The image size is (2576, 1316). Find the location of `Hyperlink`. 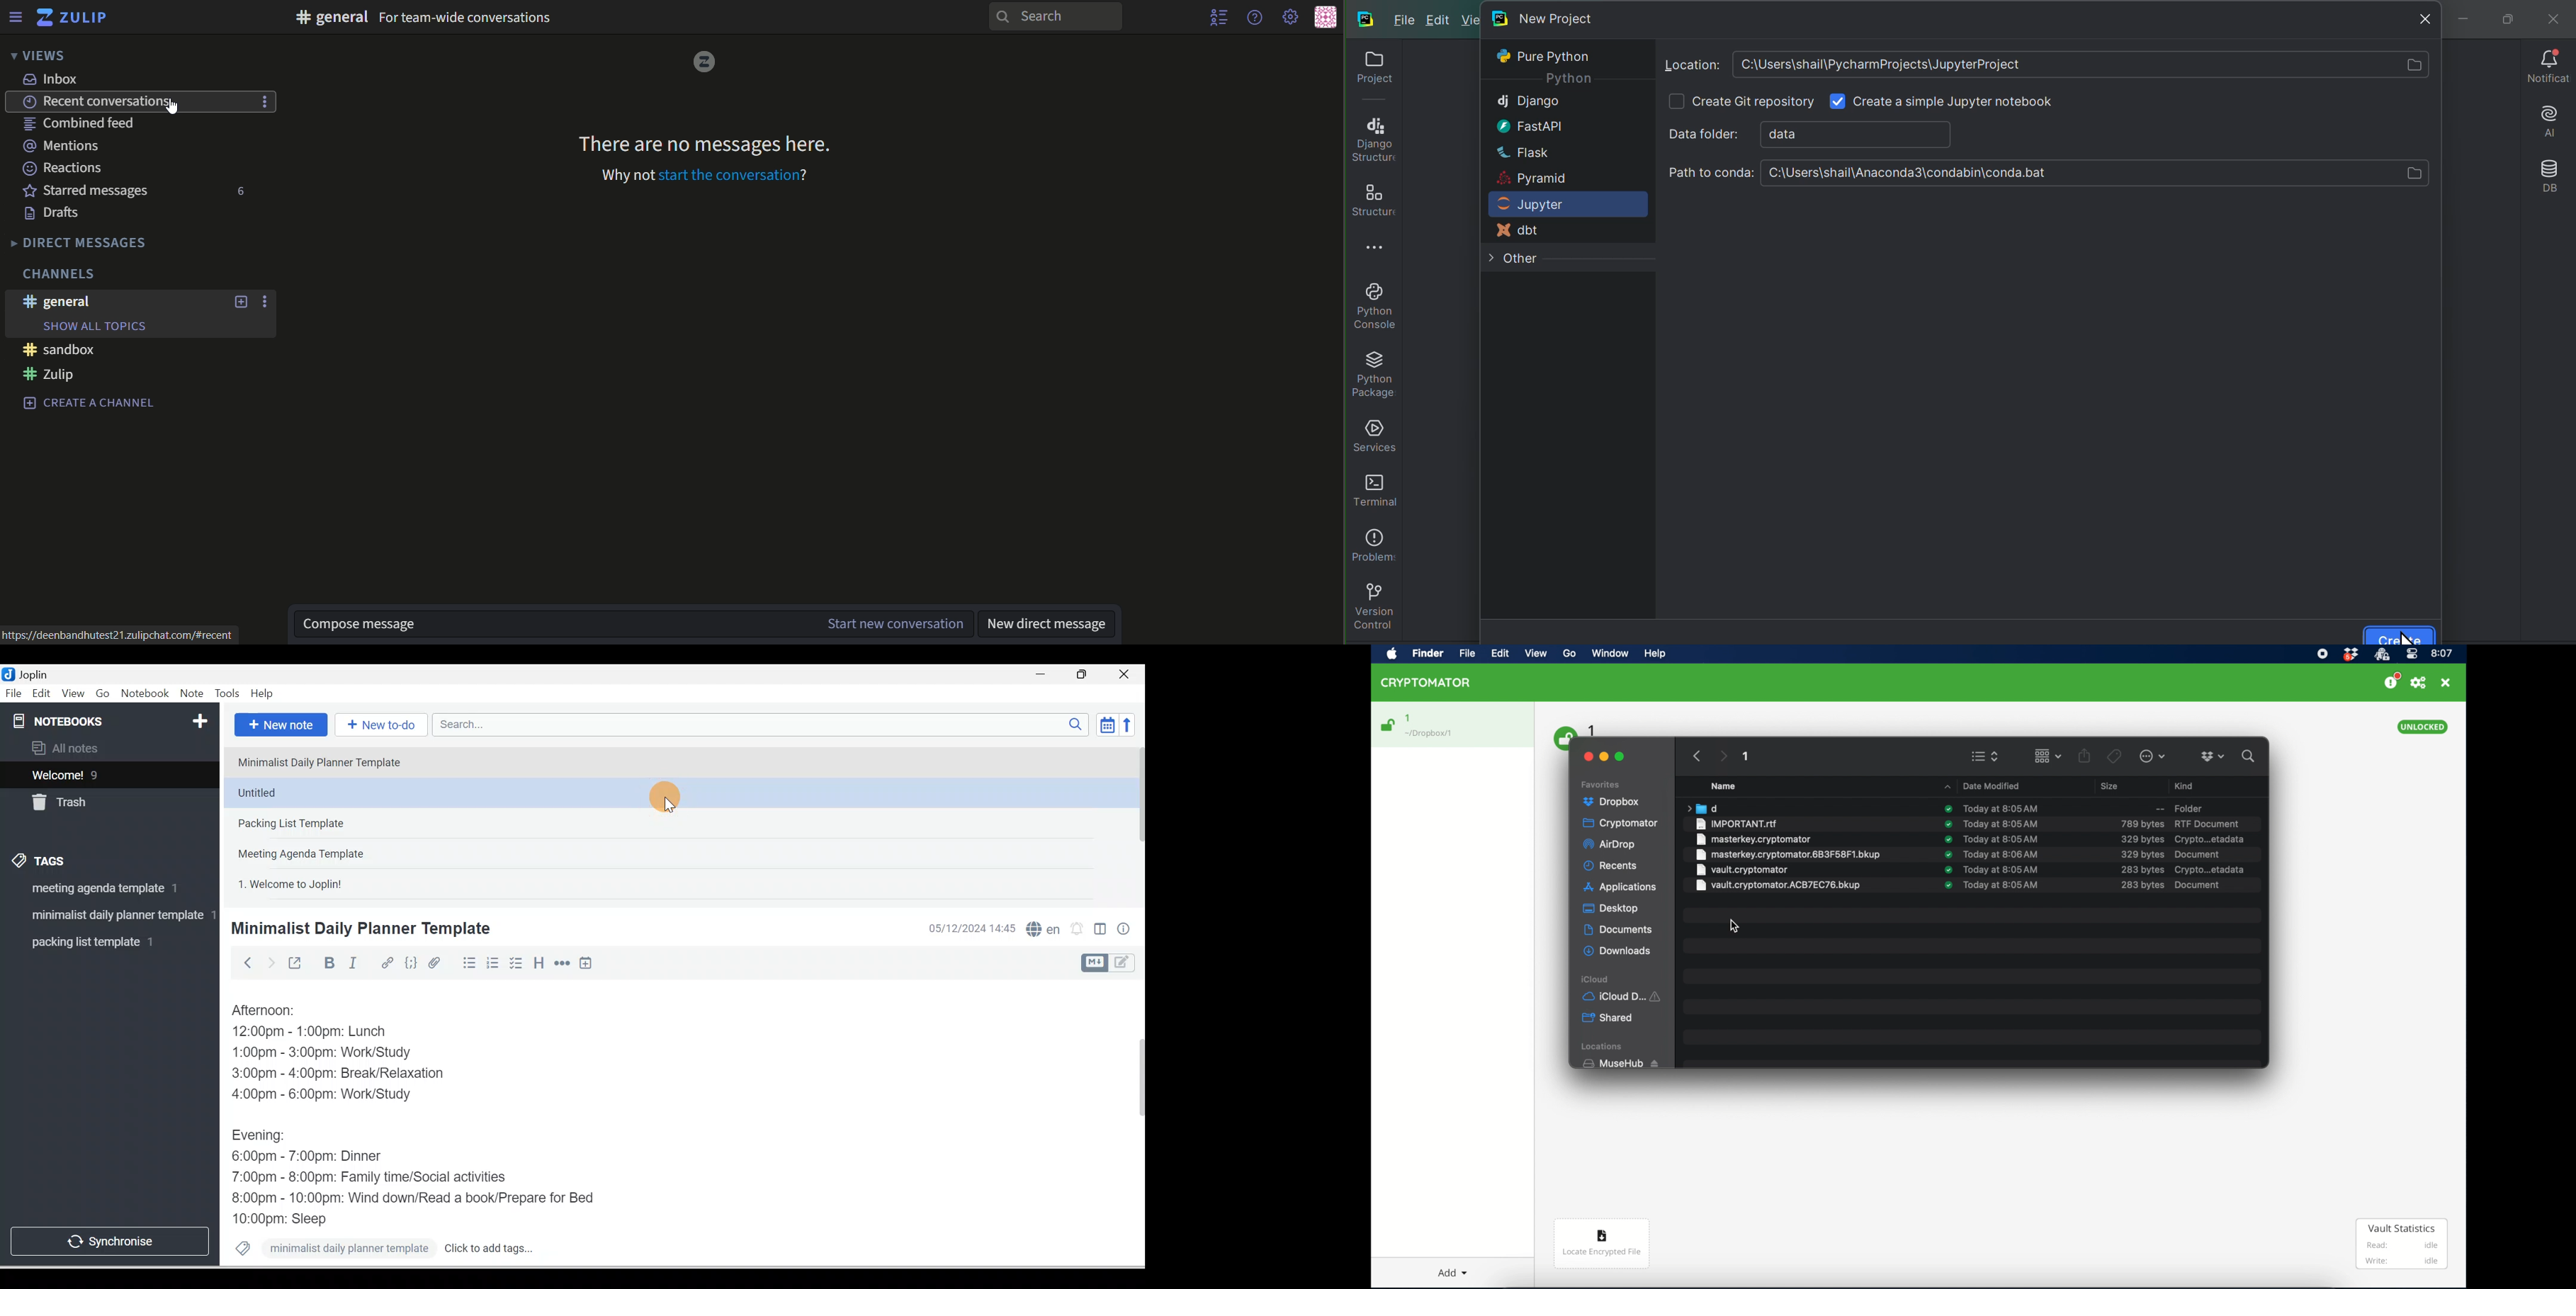

Hyperlink is located at coordinates (386, 964).